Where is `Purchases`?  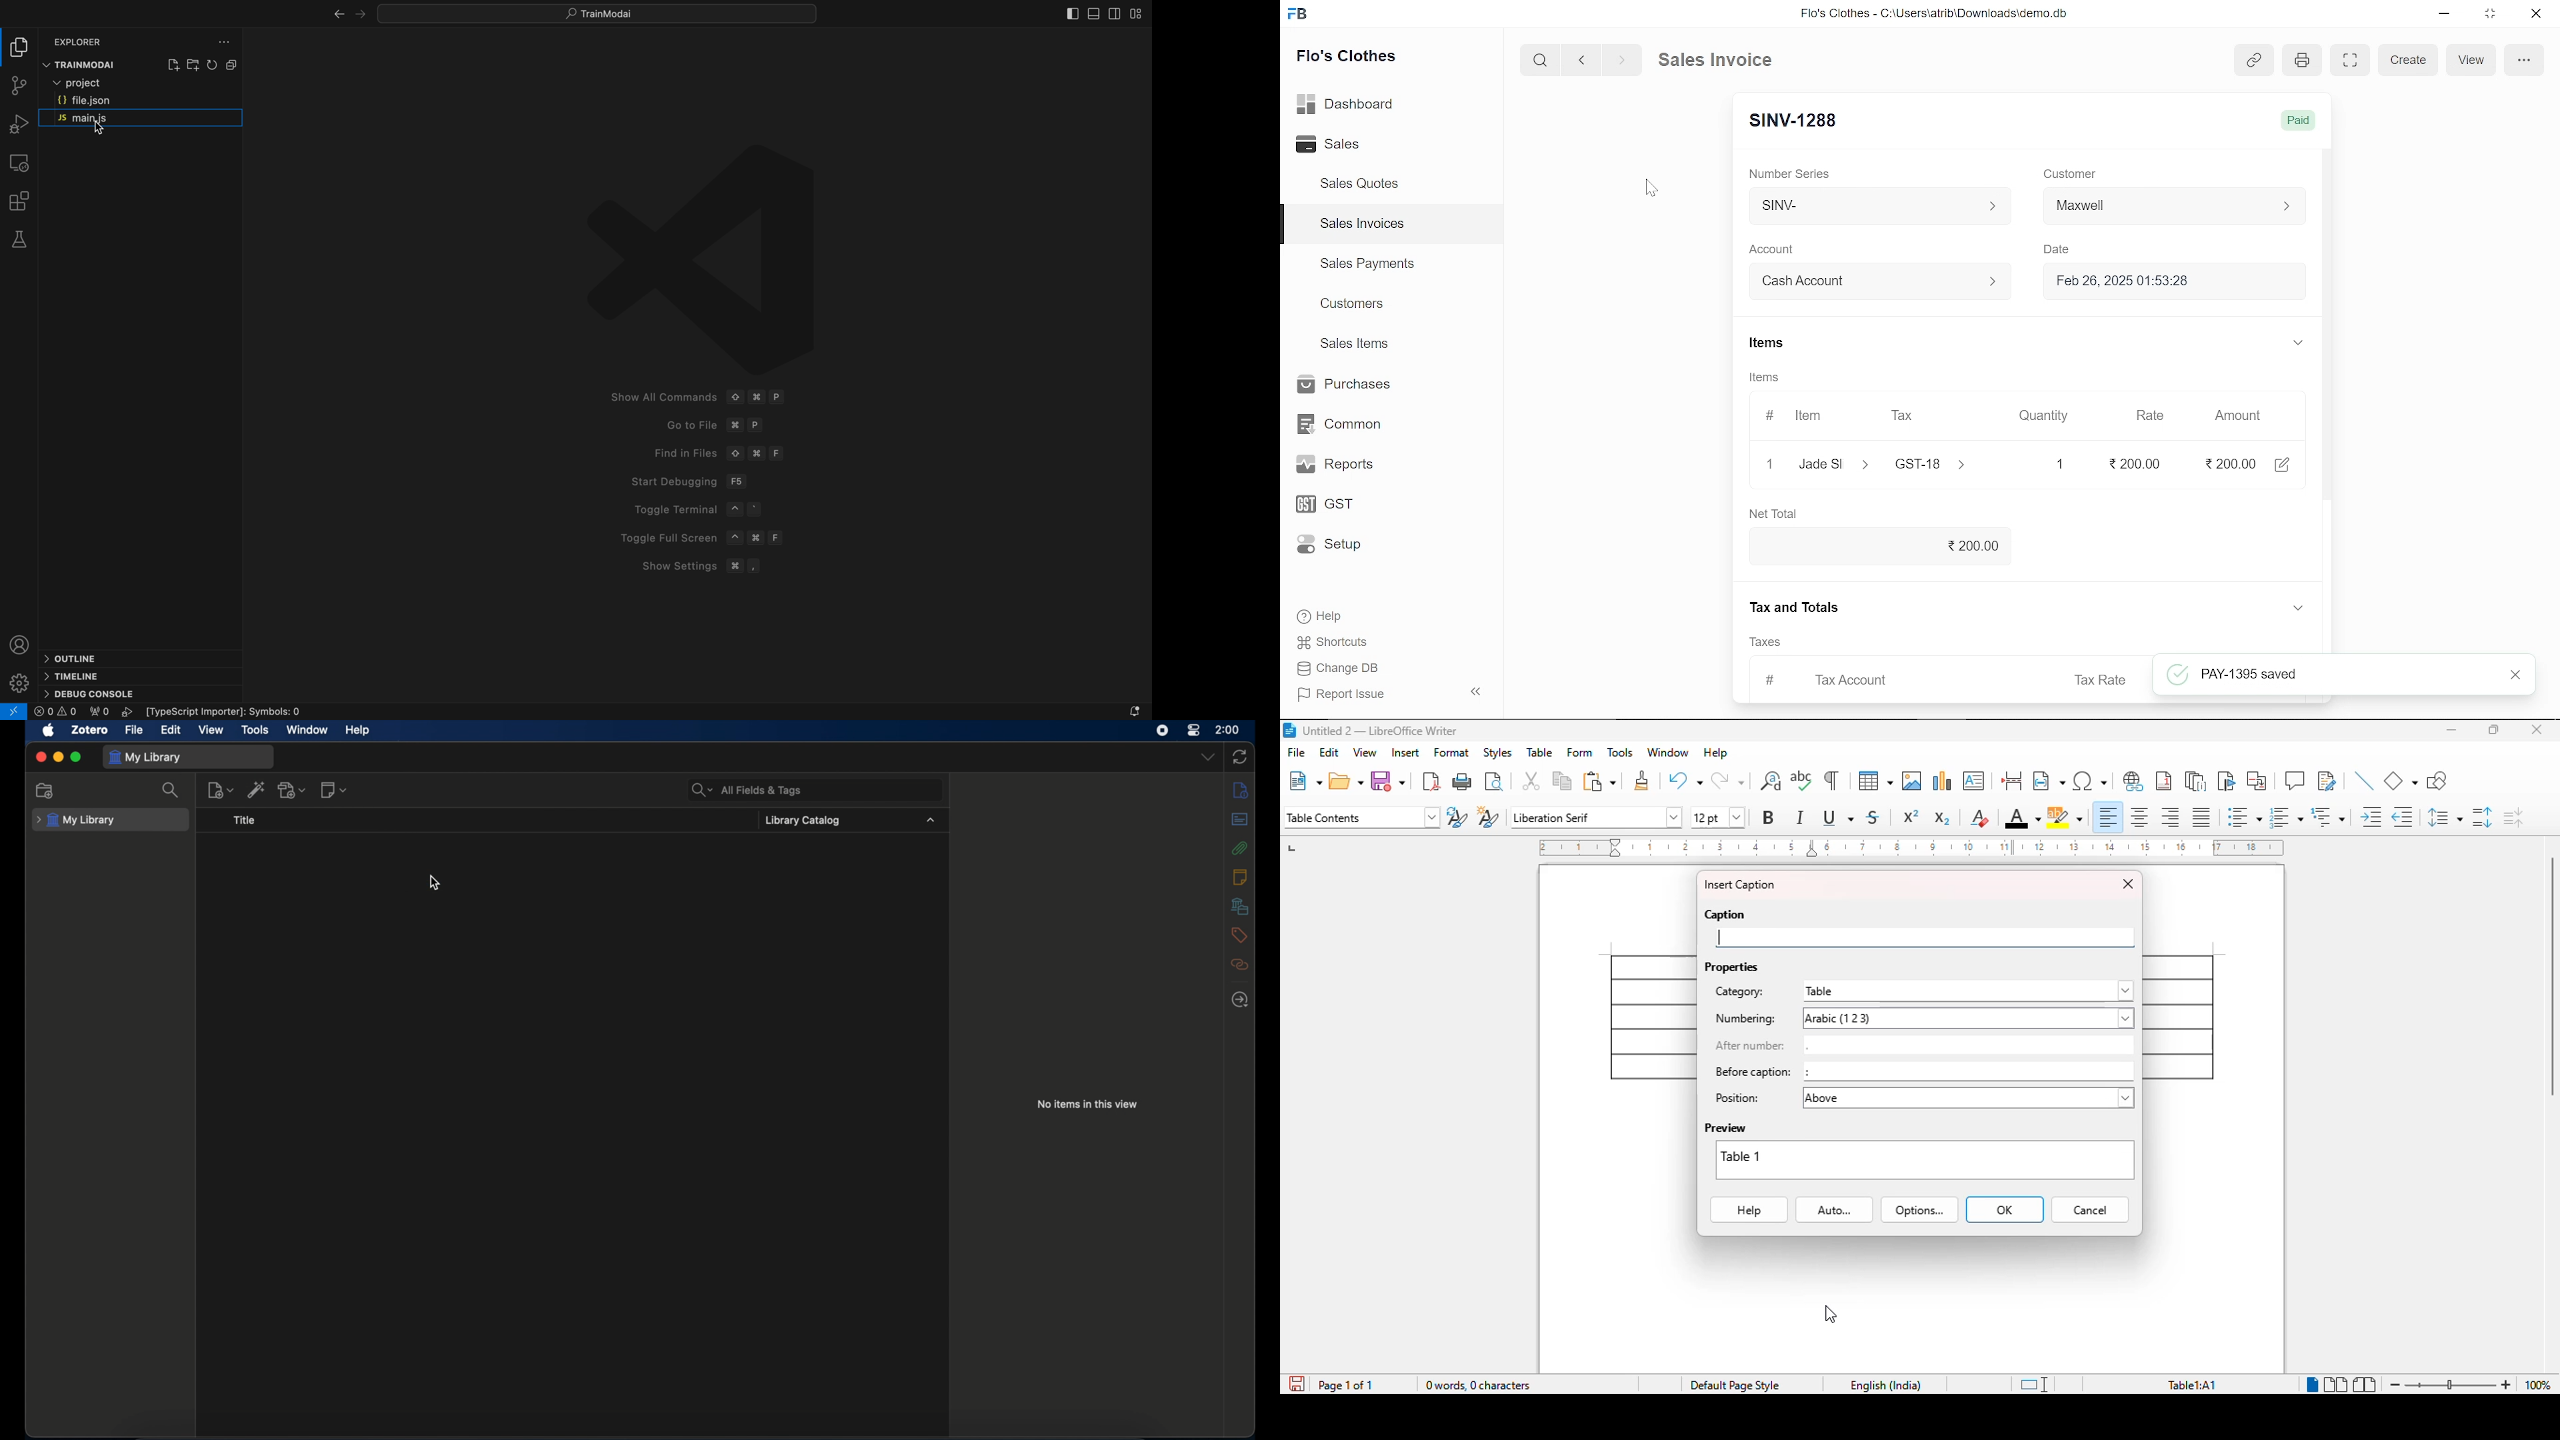
Purchases is located at coordinates (1342, 385).